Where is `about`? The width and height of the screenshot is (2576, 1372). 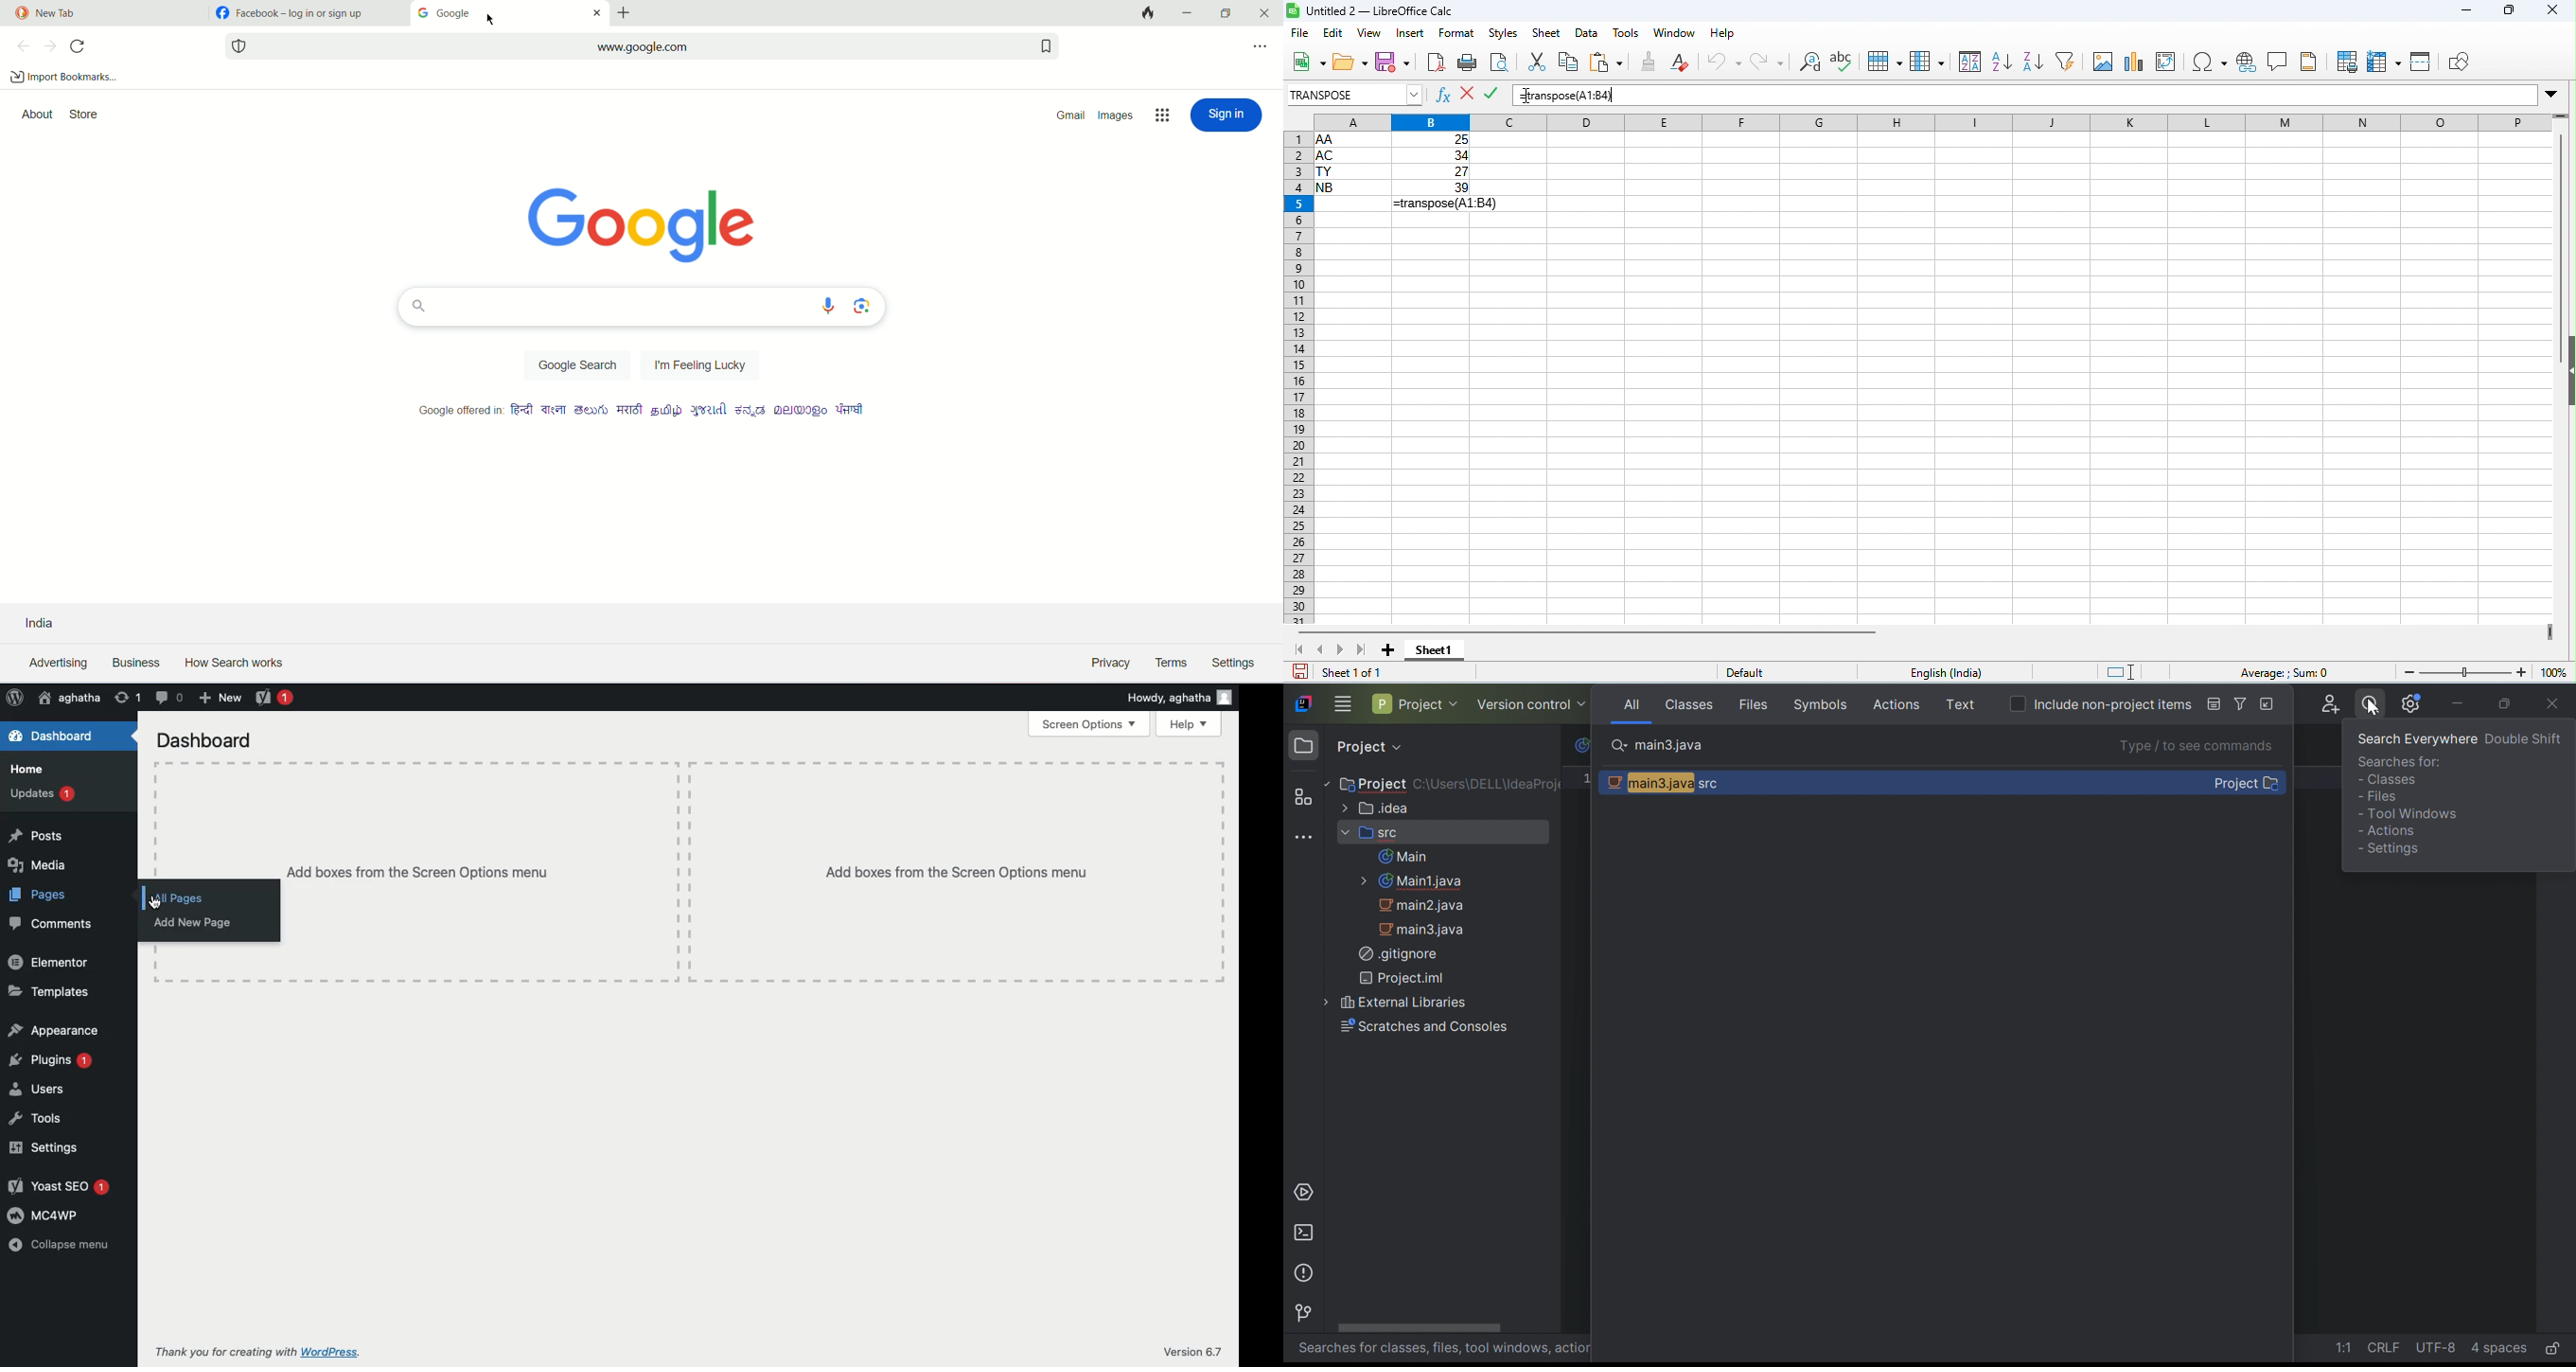 about is located at coordinates (35, 114).